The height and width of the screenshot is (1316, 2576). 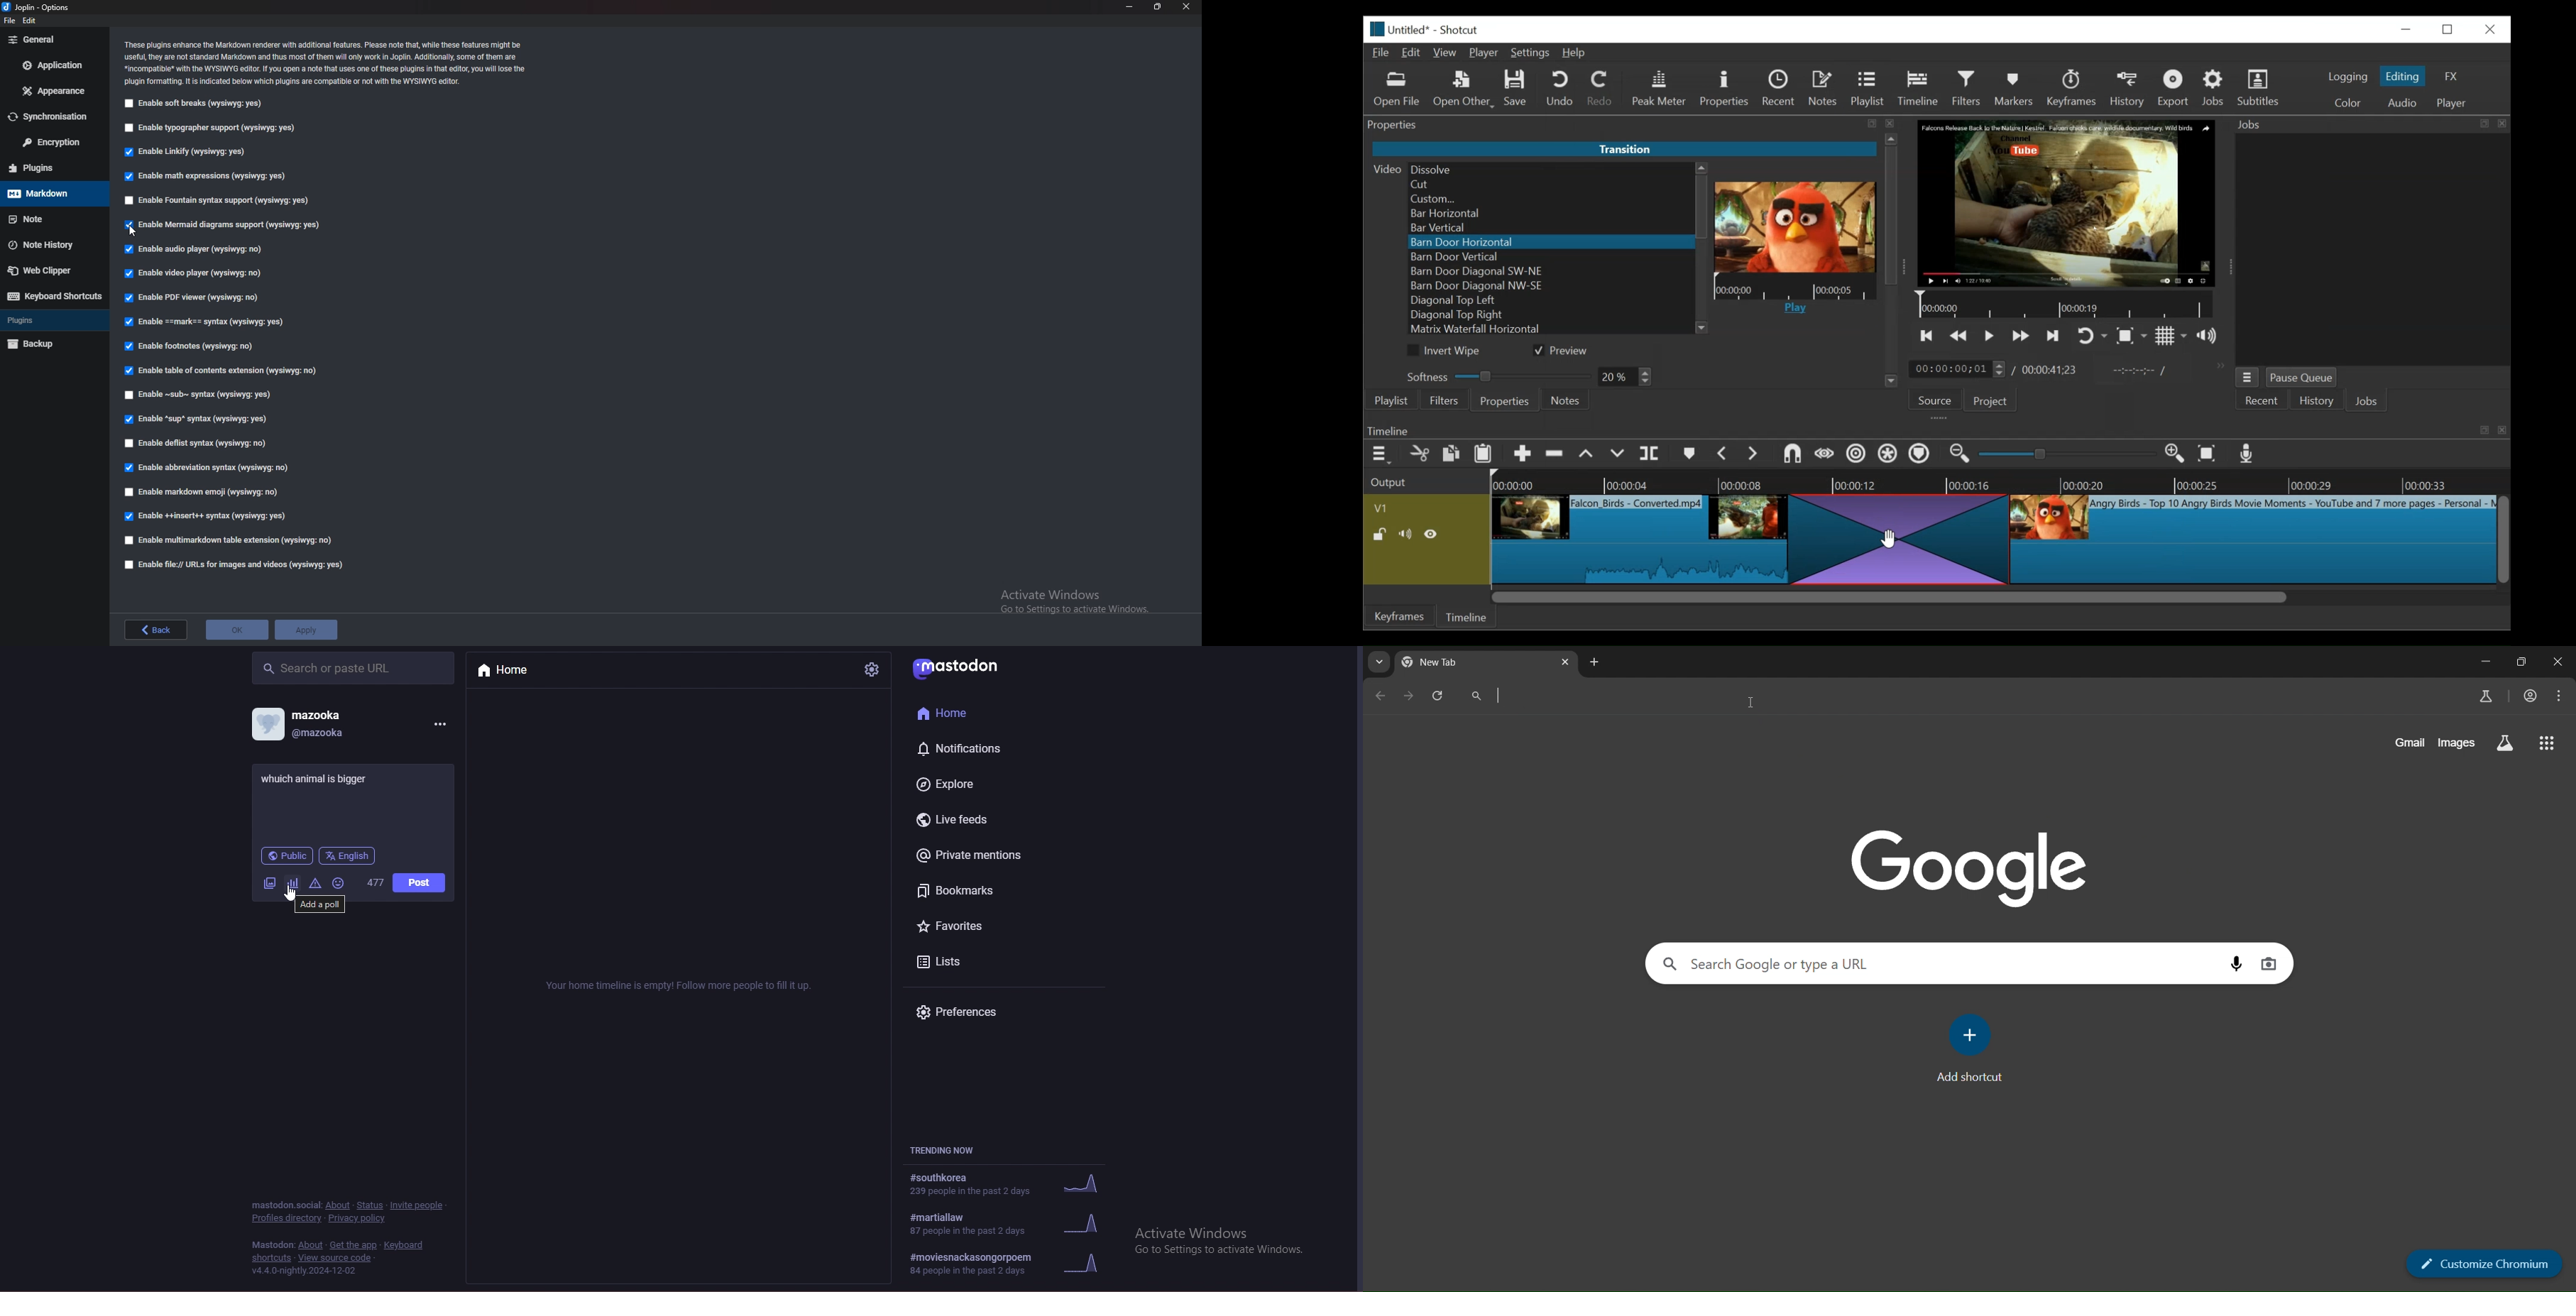 I want to click on mastodon, so click(x=285, y=1204).